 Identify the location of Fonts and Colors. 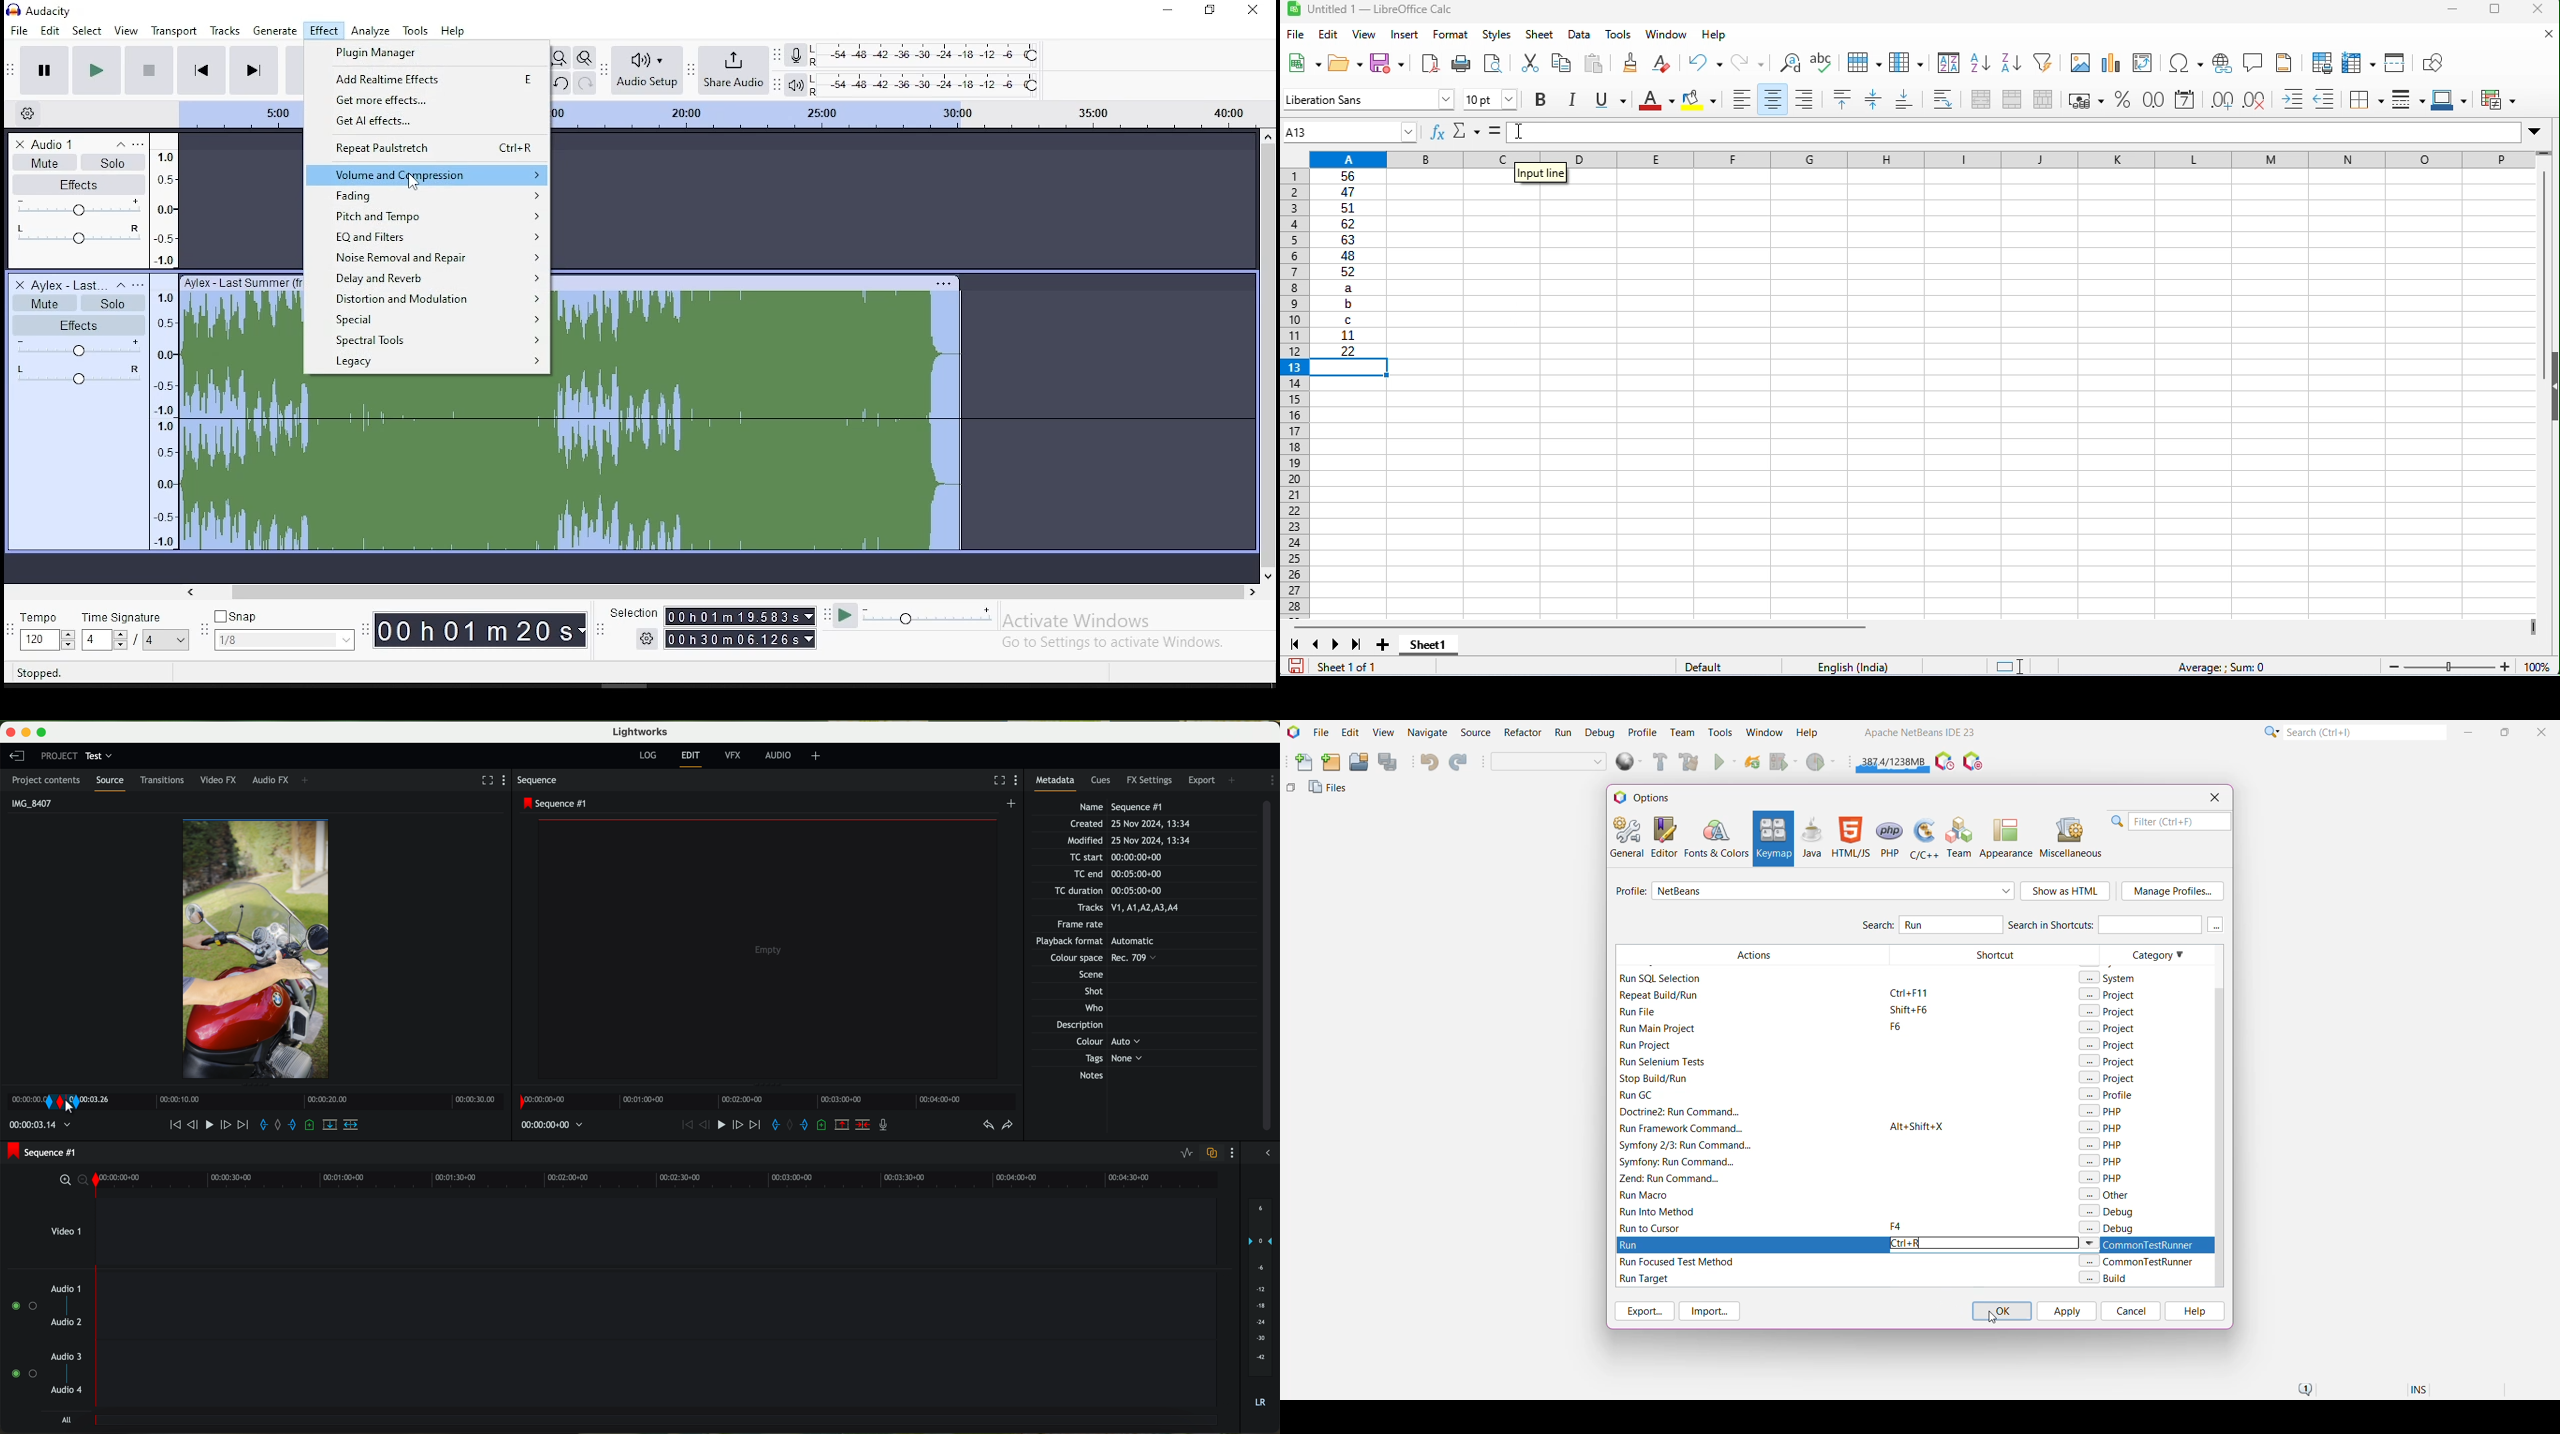
(1716, 837).